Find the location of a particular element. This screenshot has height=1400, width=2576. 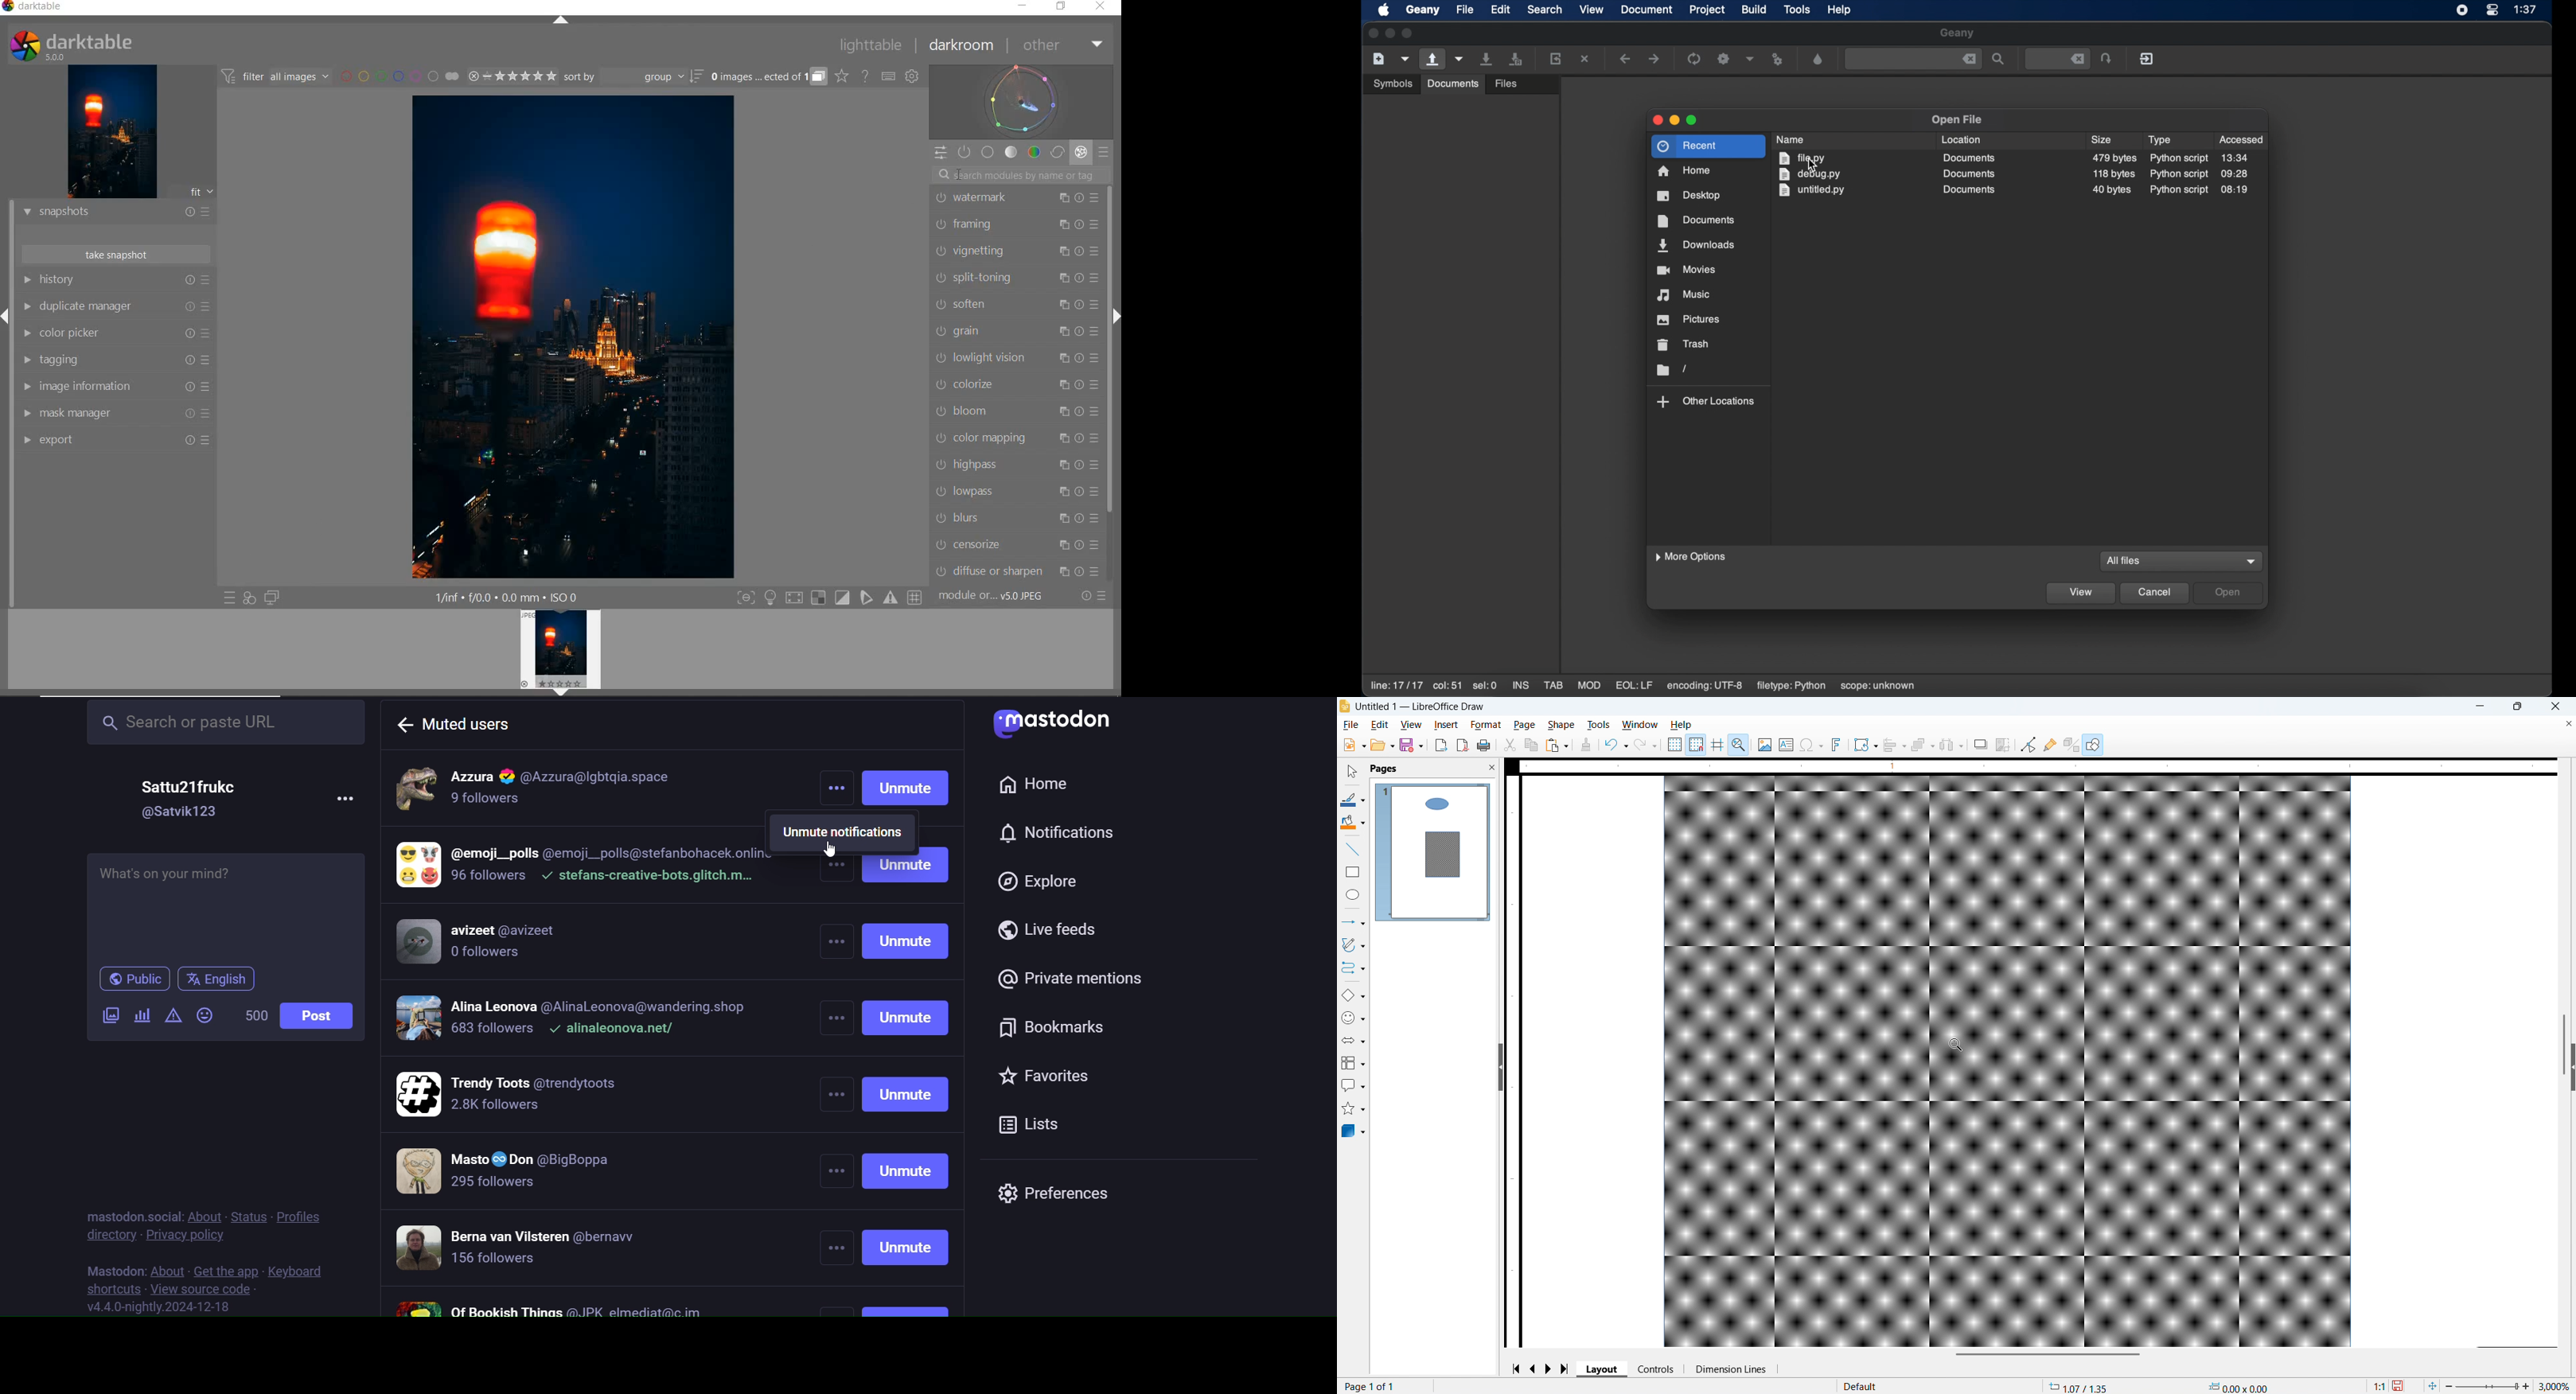

shortcut is located at coordinates (115, 1287).